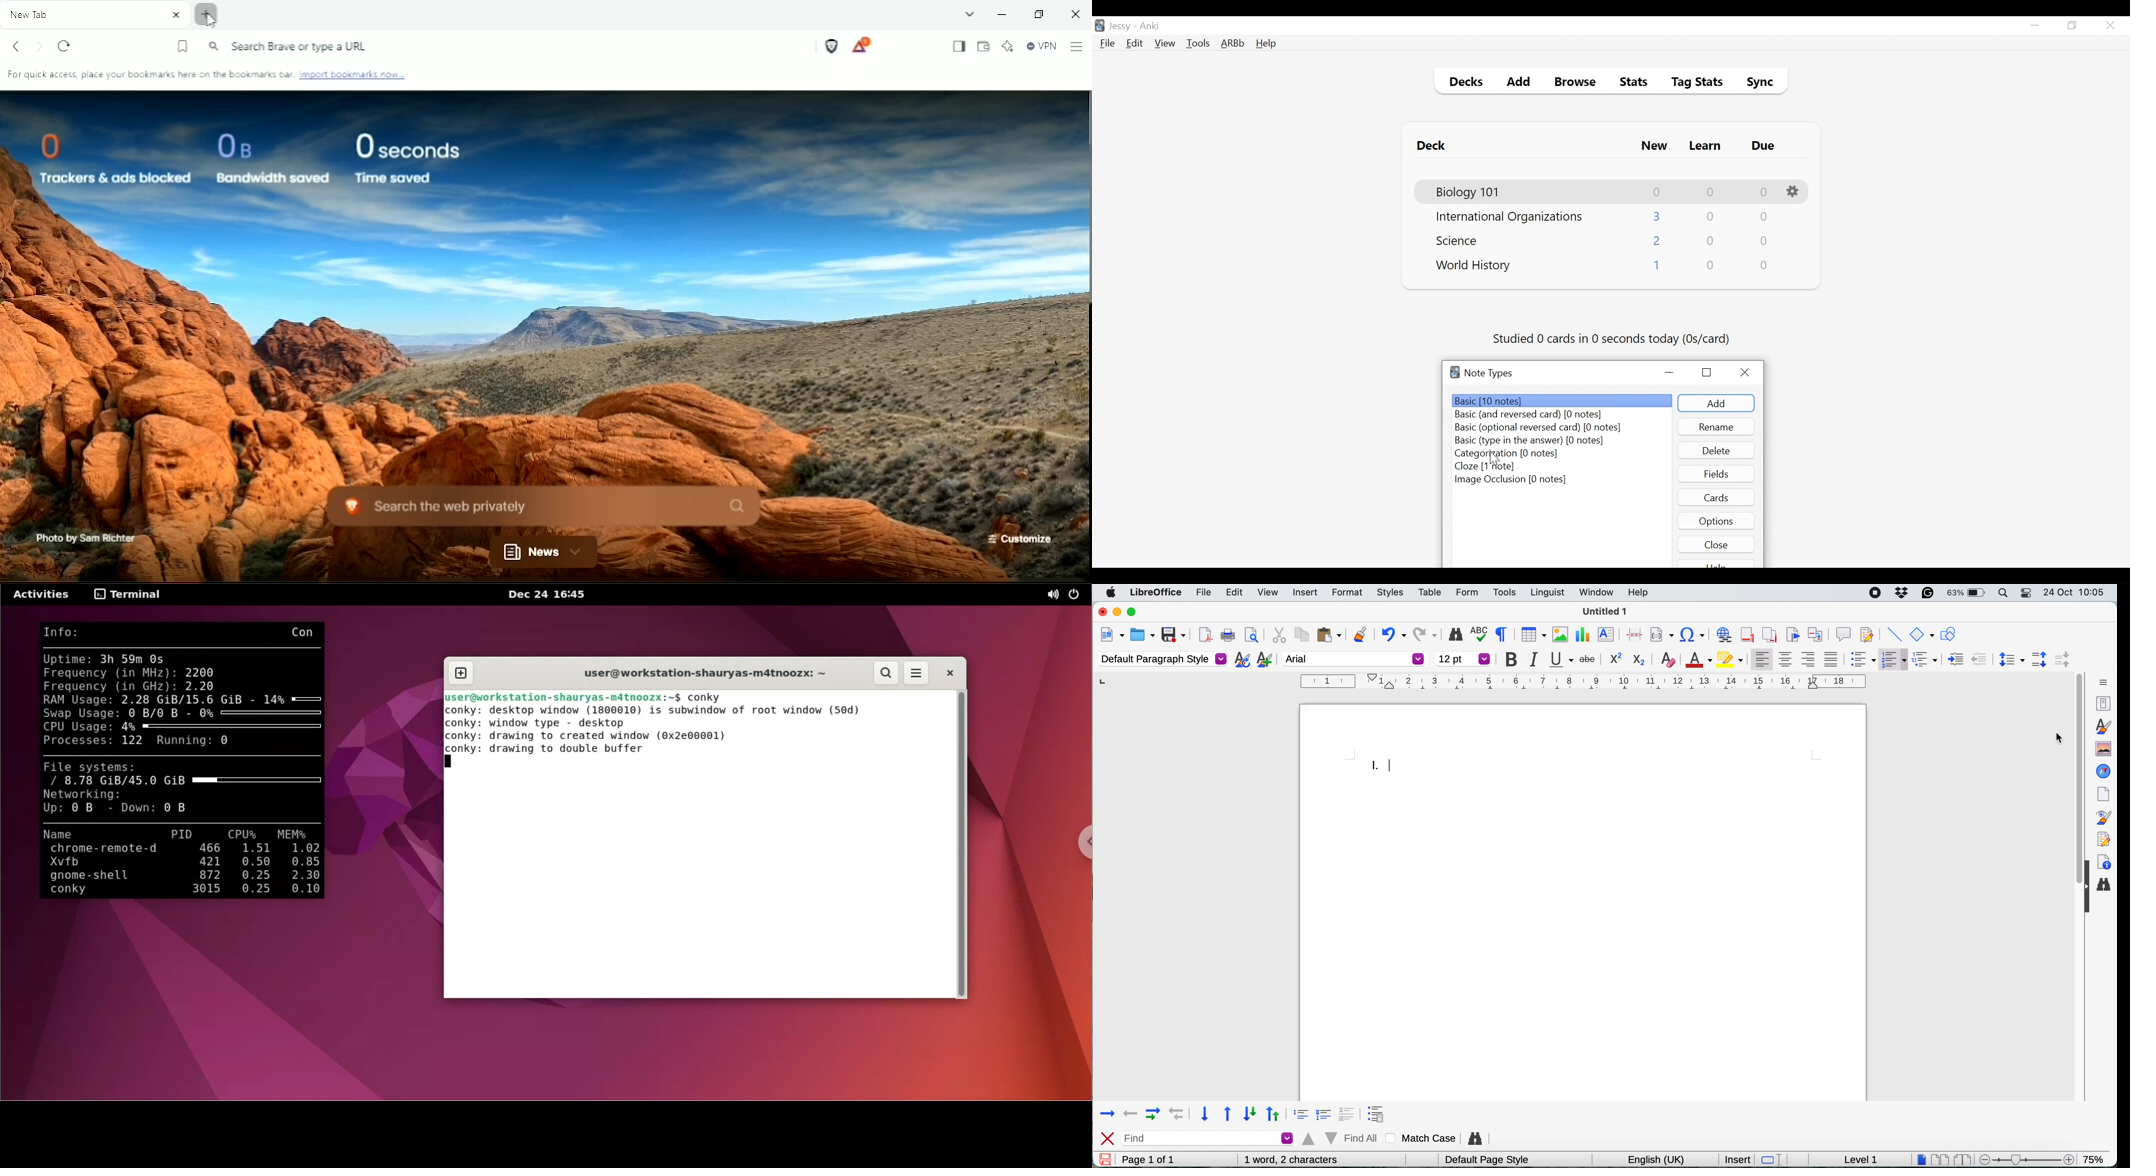  I want to click on Basic (number of notes), so click(1563, 401).